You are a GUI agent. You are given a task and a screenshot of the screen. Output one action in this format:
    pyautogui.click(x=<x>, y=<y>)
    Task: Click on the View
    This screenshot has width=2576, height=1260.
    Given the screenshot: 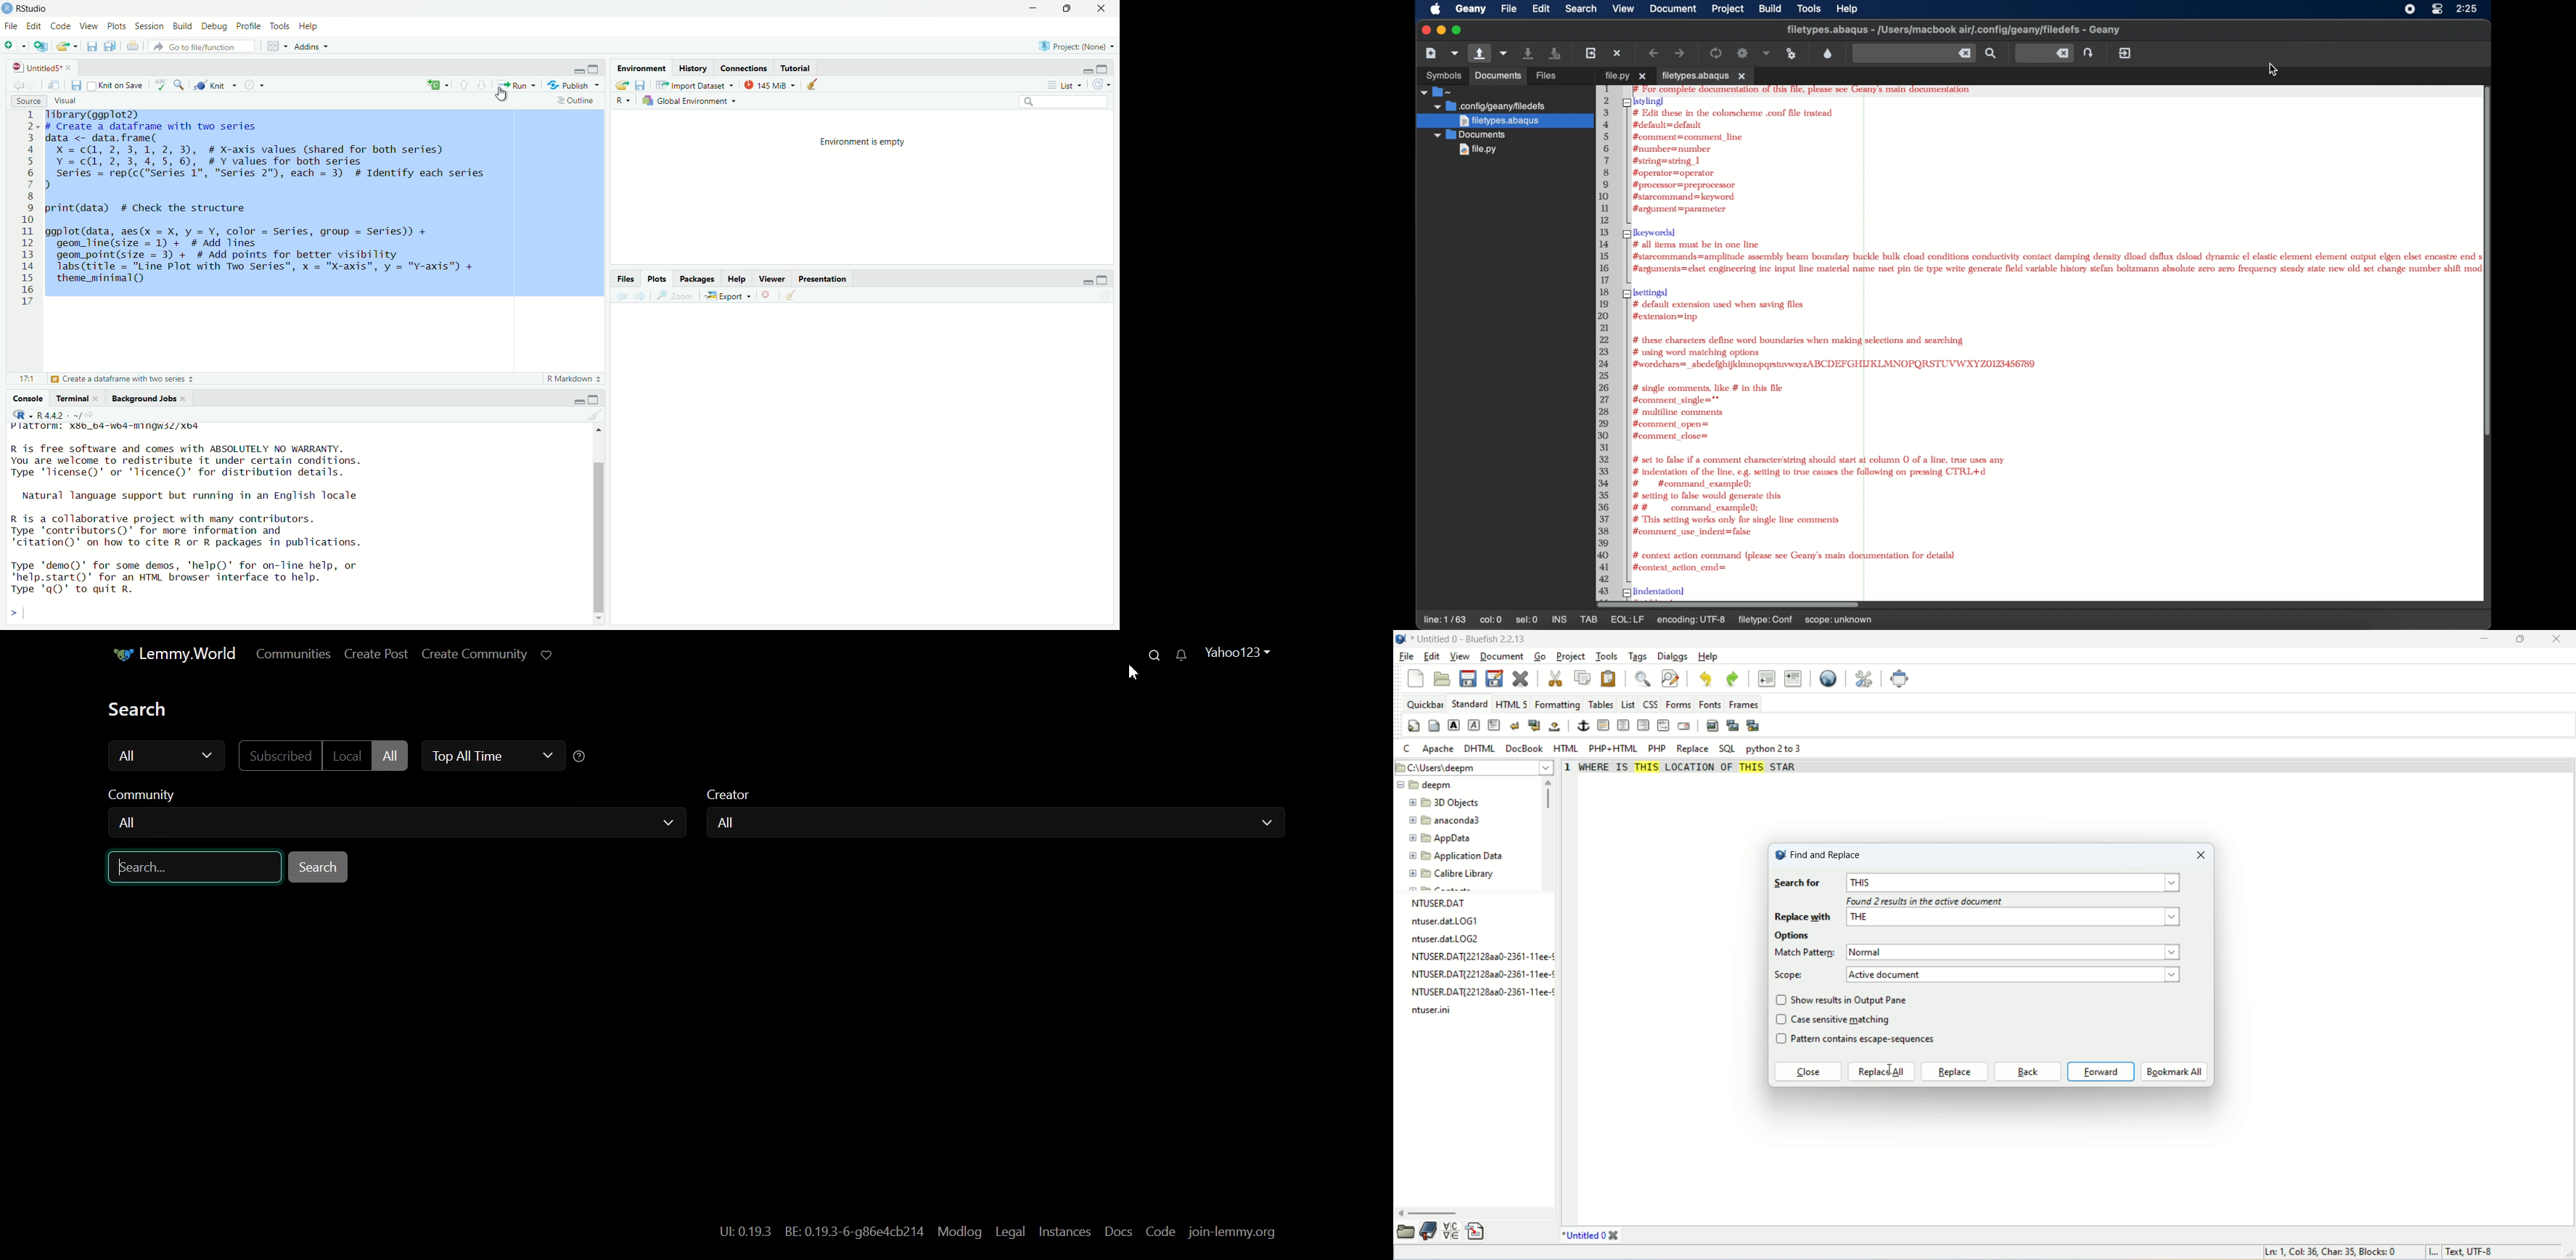 What is the action you would take?
    pyautogui.click(x=90, y=27)
    